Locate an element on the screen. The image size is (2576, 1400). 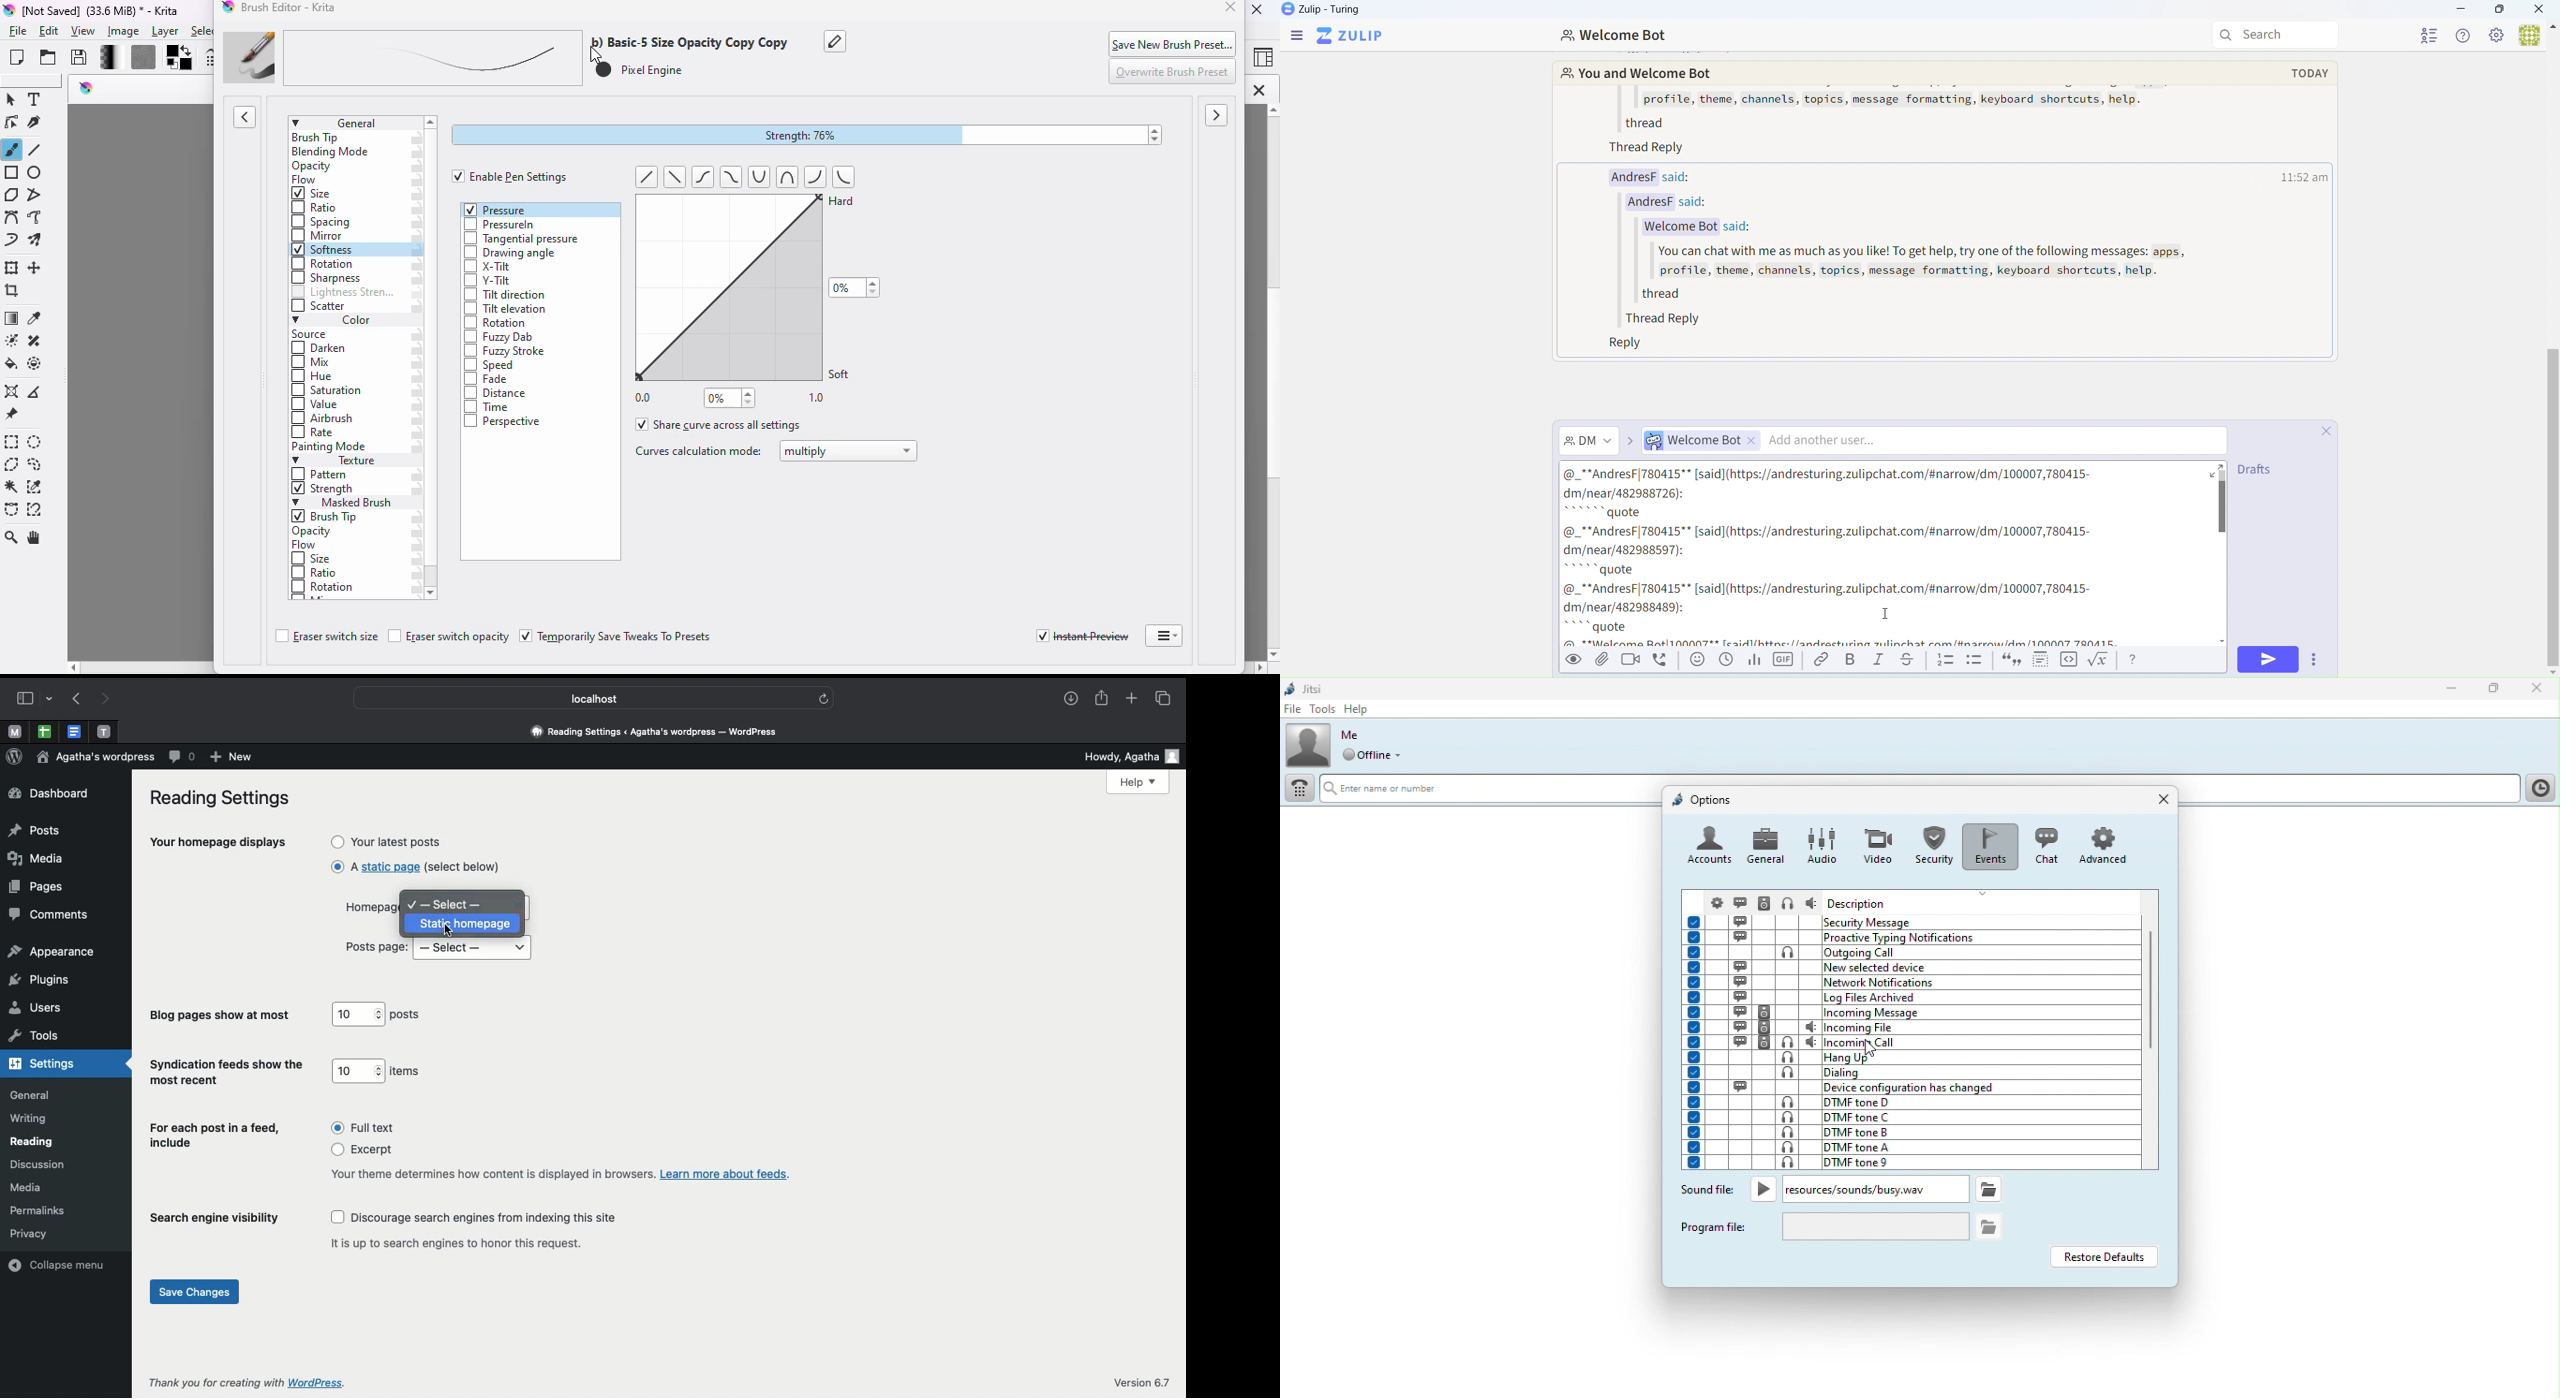
curlve is located at coordinates (783, 176).